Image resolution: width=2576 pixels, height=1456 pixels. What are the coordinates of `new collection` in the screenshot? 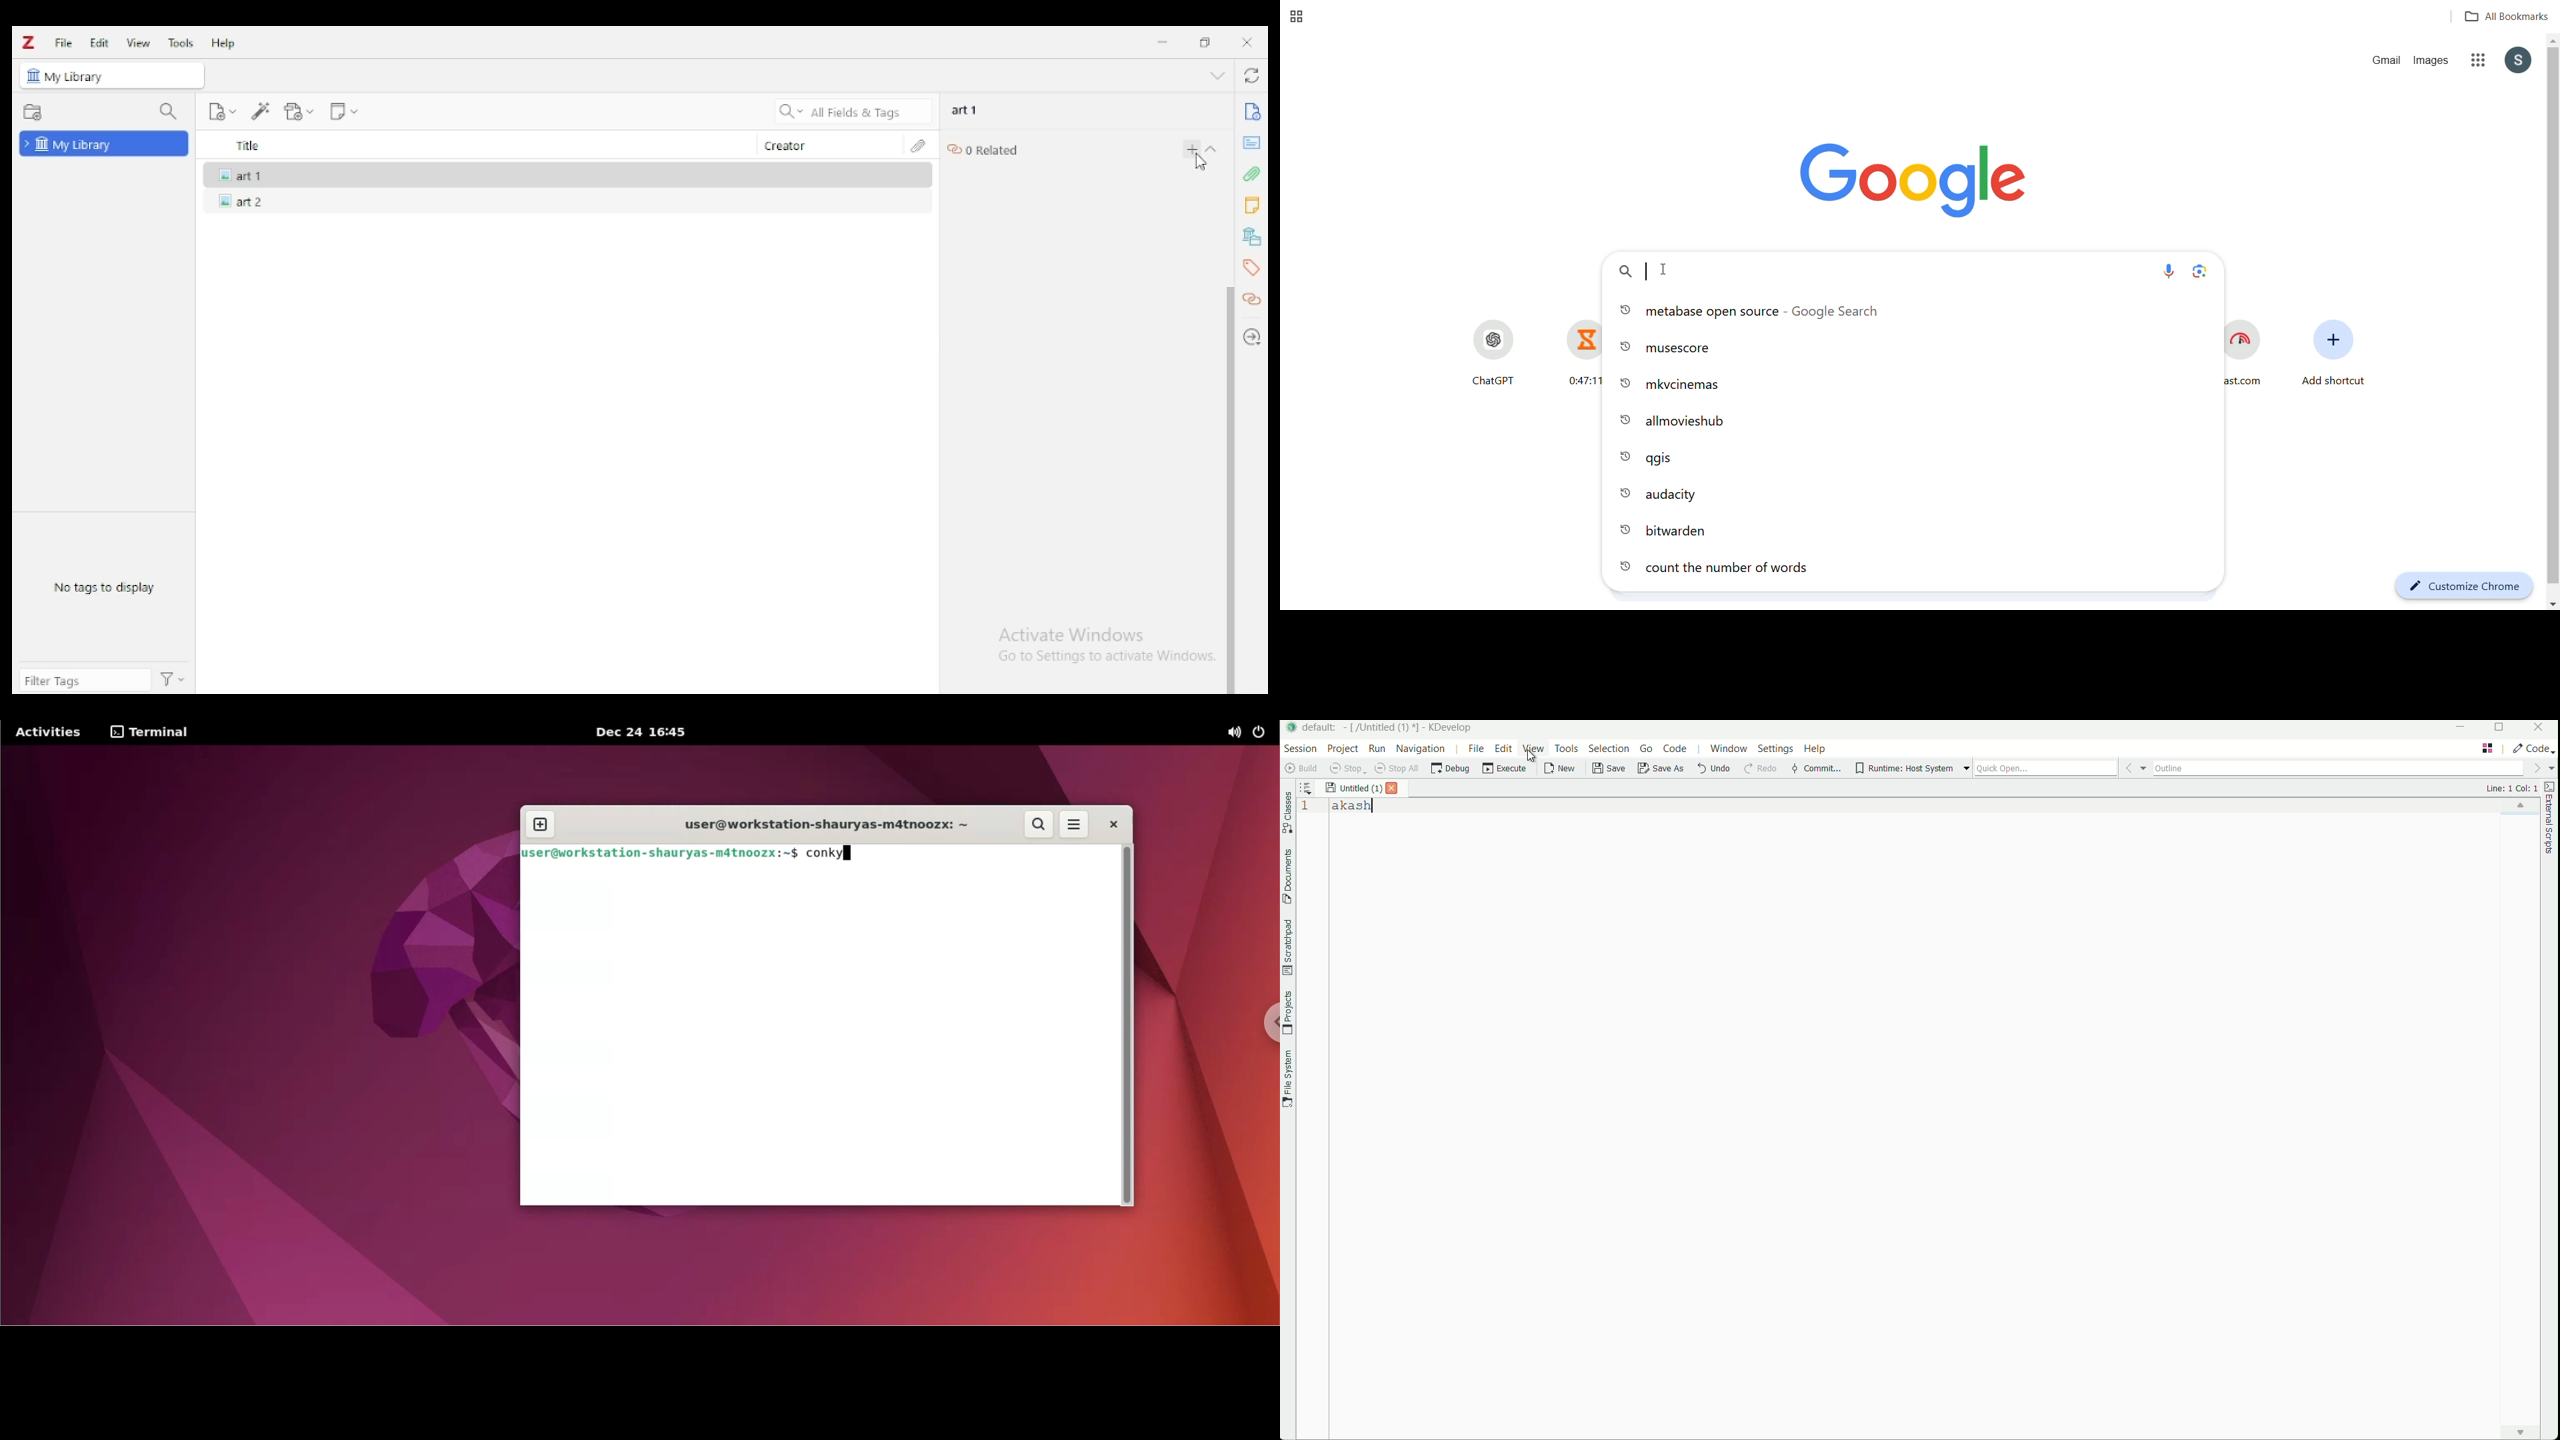 It's located at (33, 113).